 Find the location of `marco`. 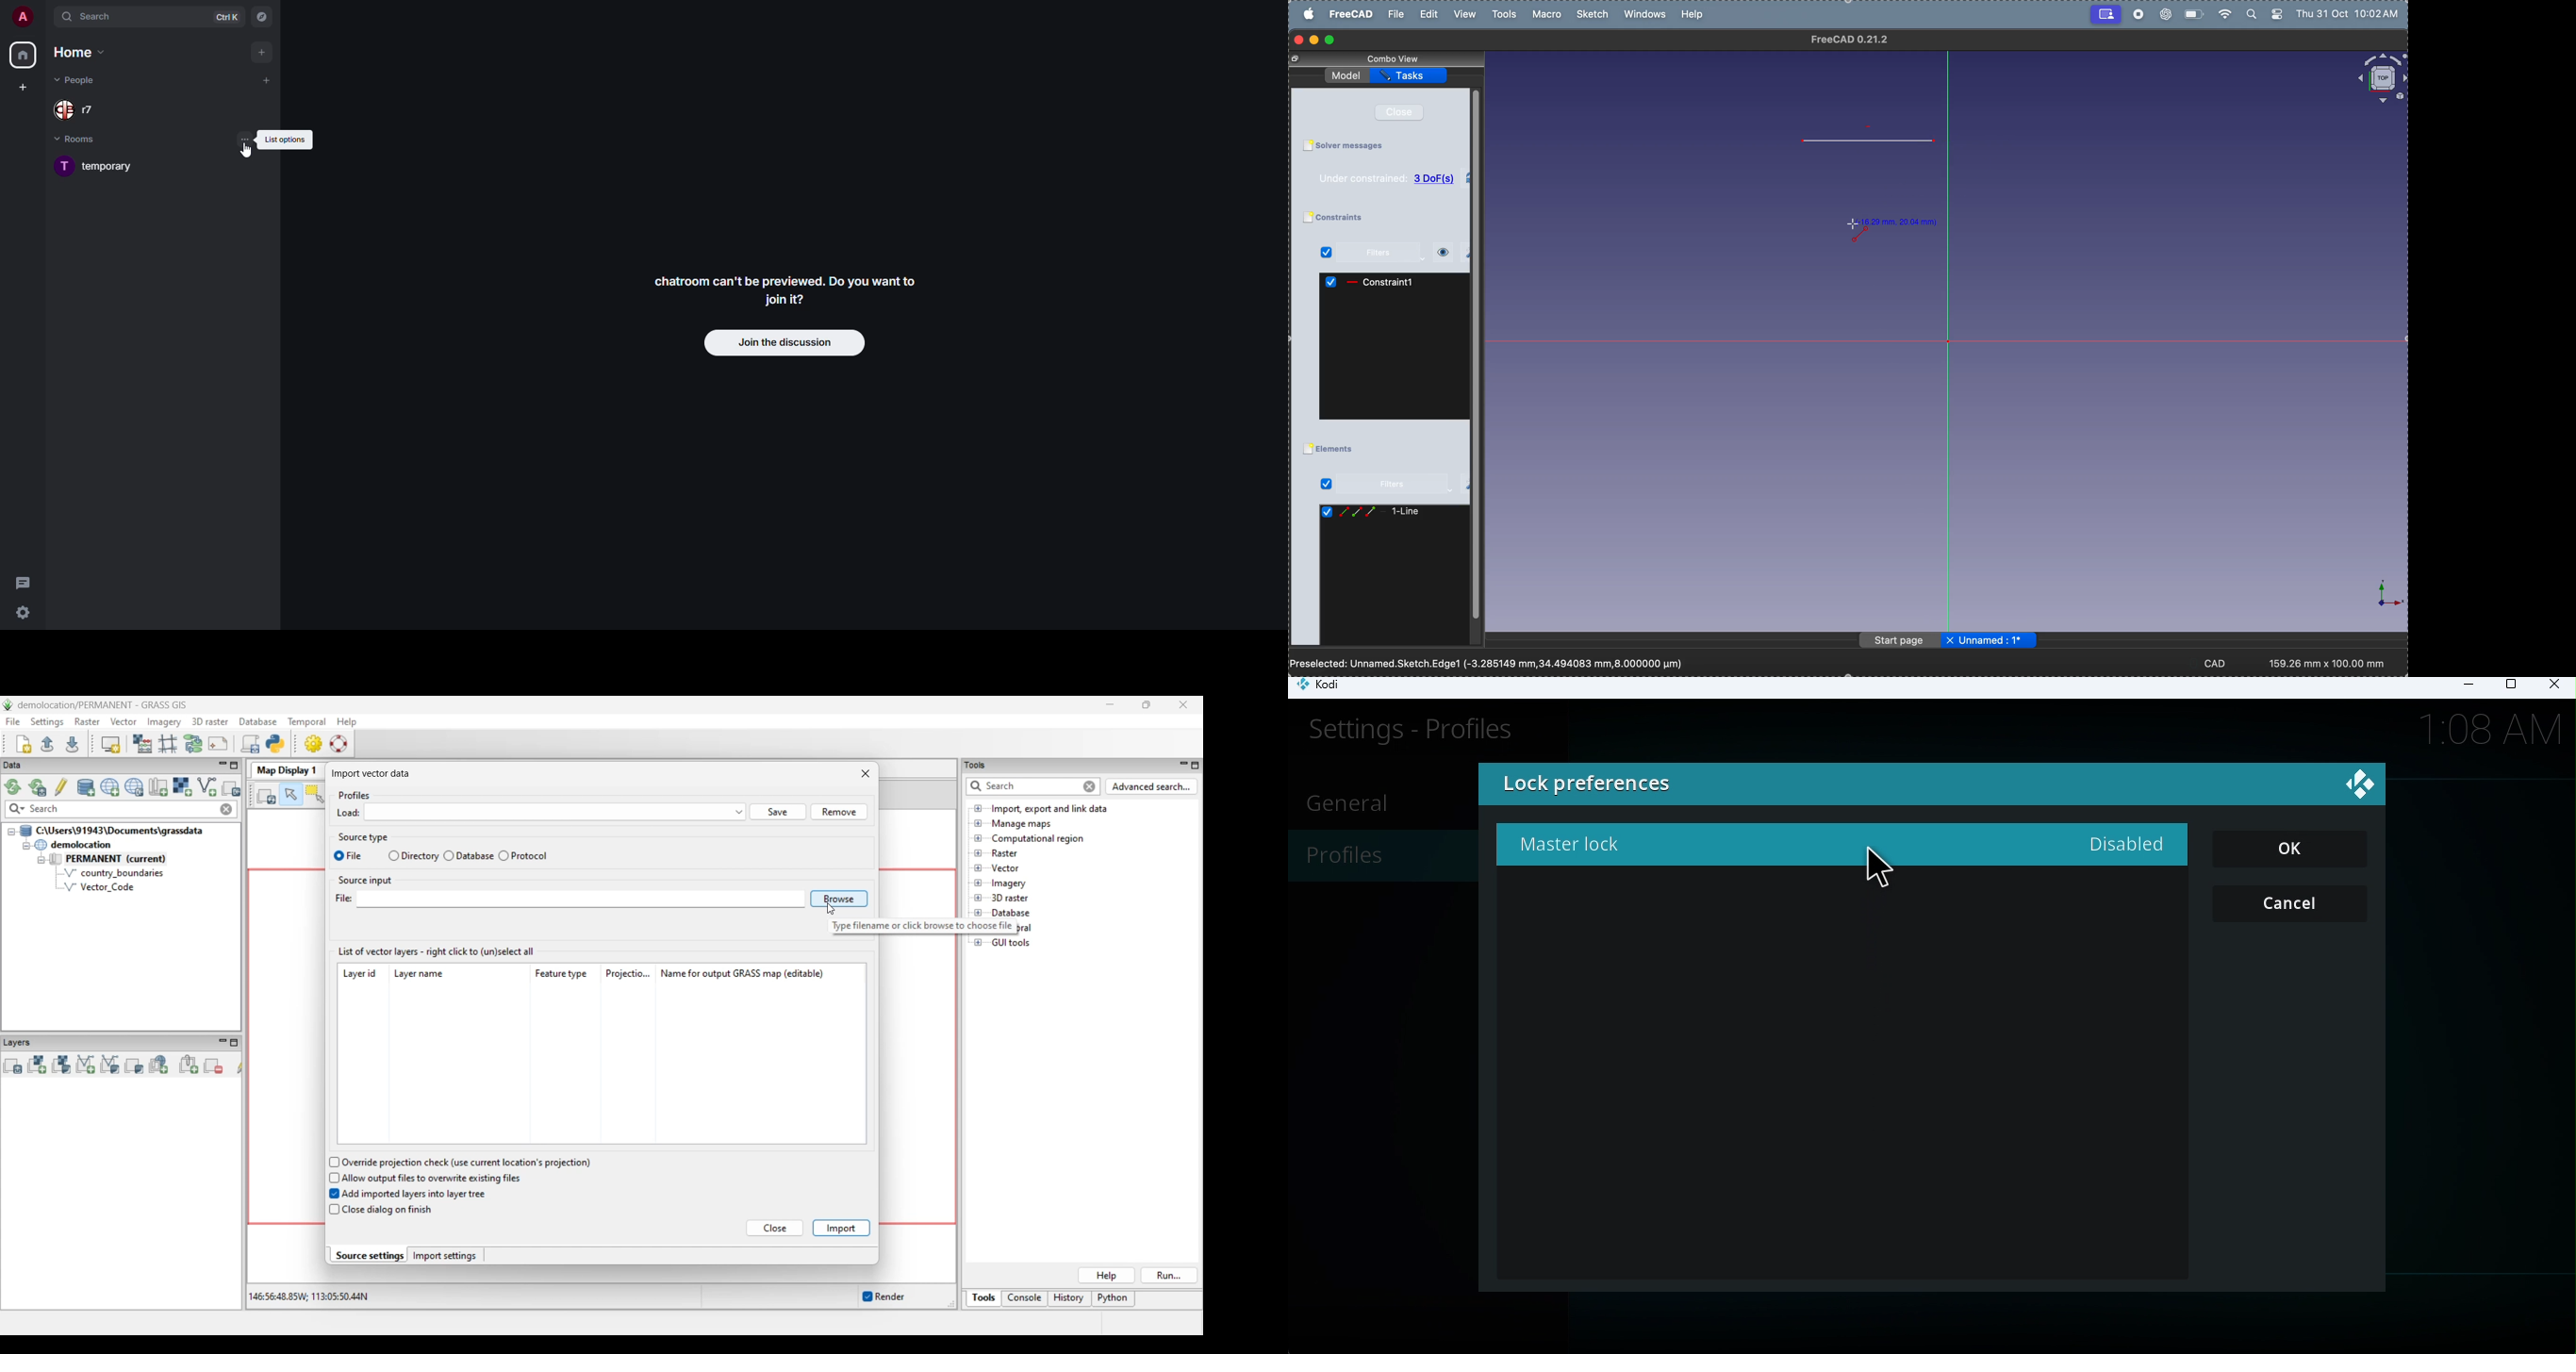

marco is located at coordinates (1550, 14).